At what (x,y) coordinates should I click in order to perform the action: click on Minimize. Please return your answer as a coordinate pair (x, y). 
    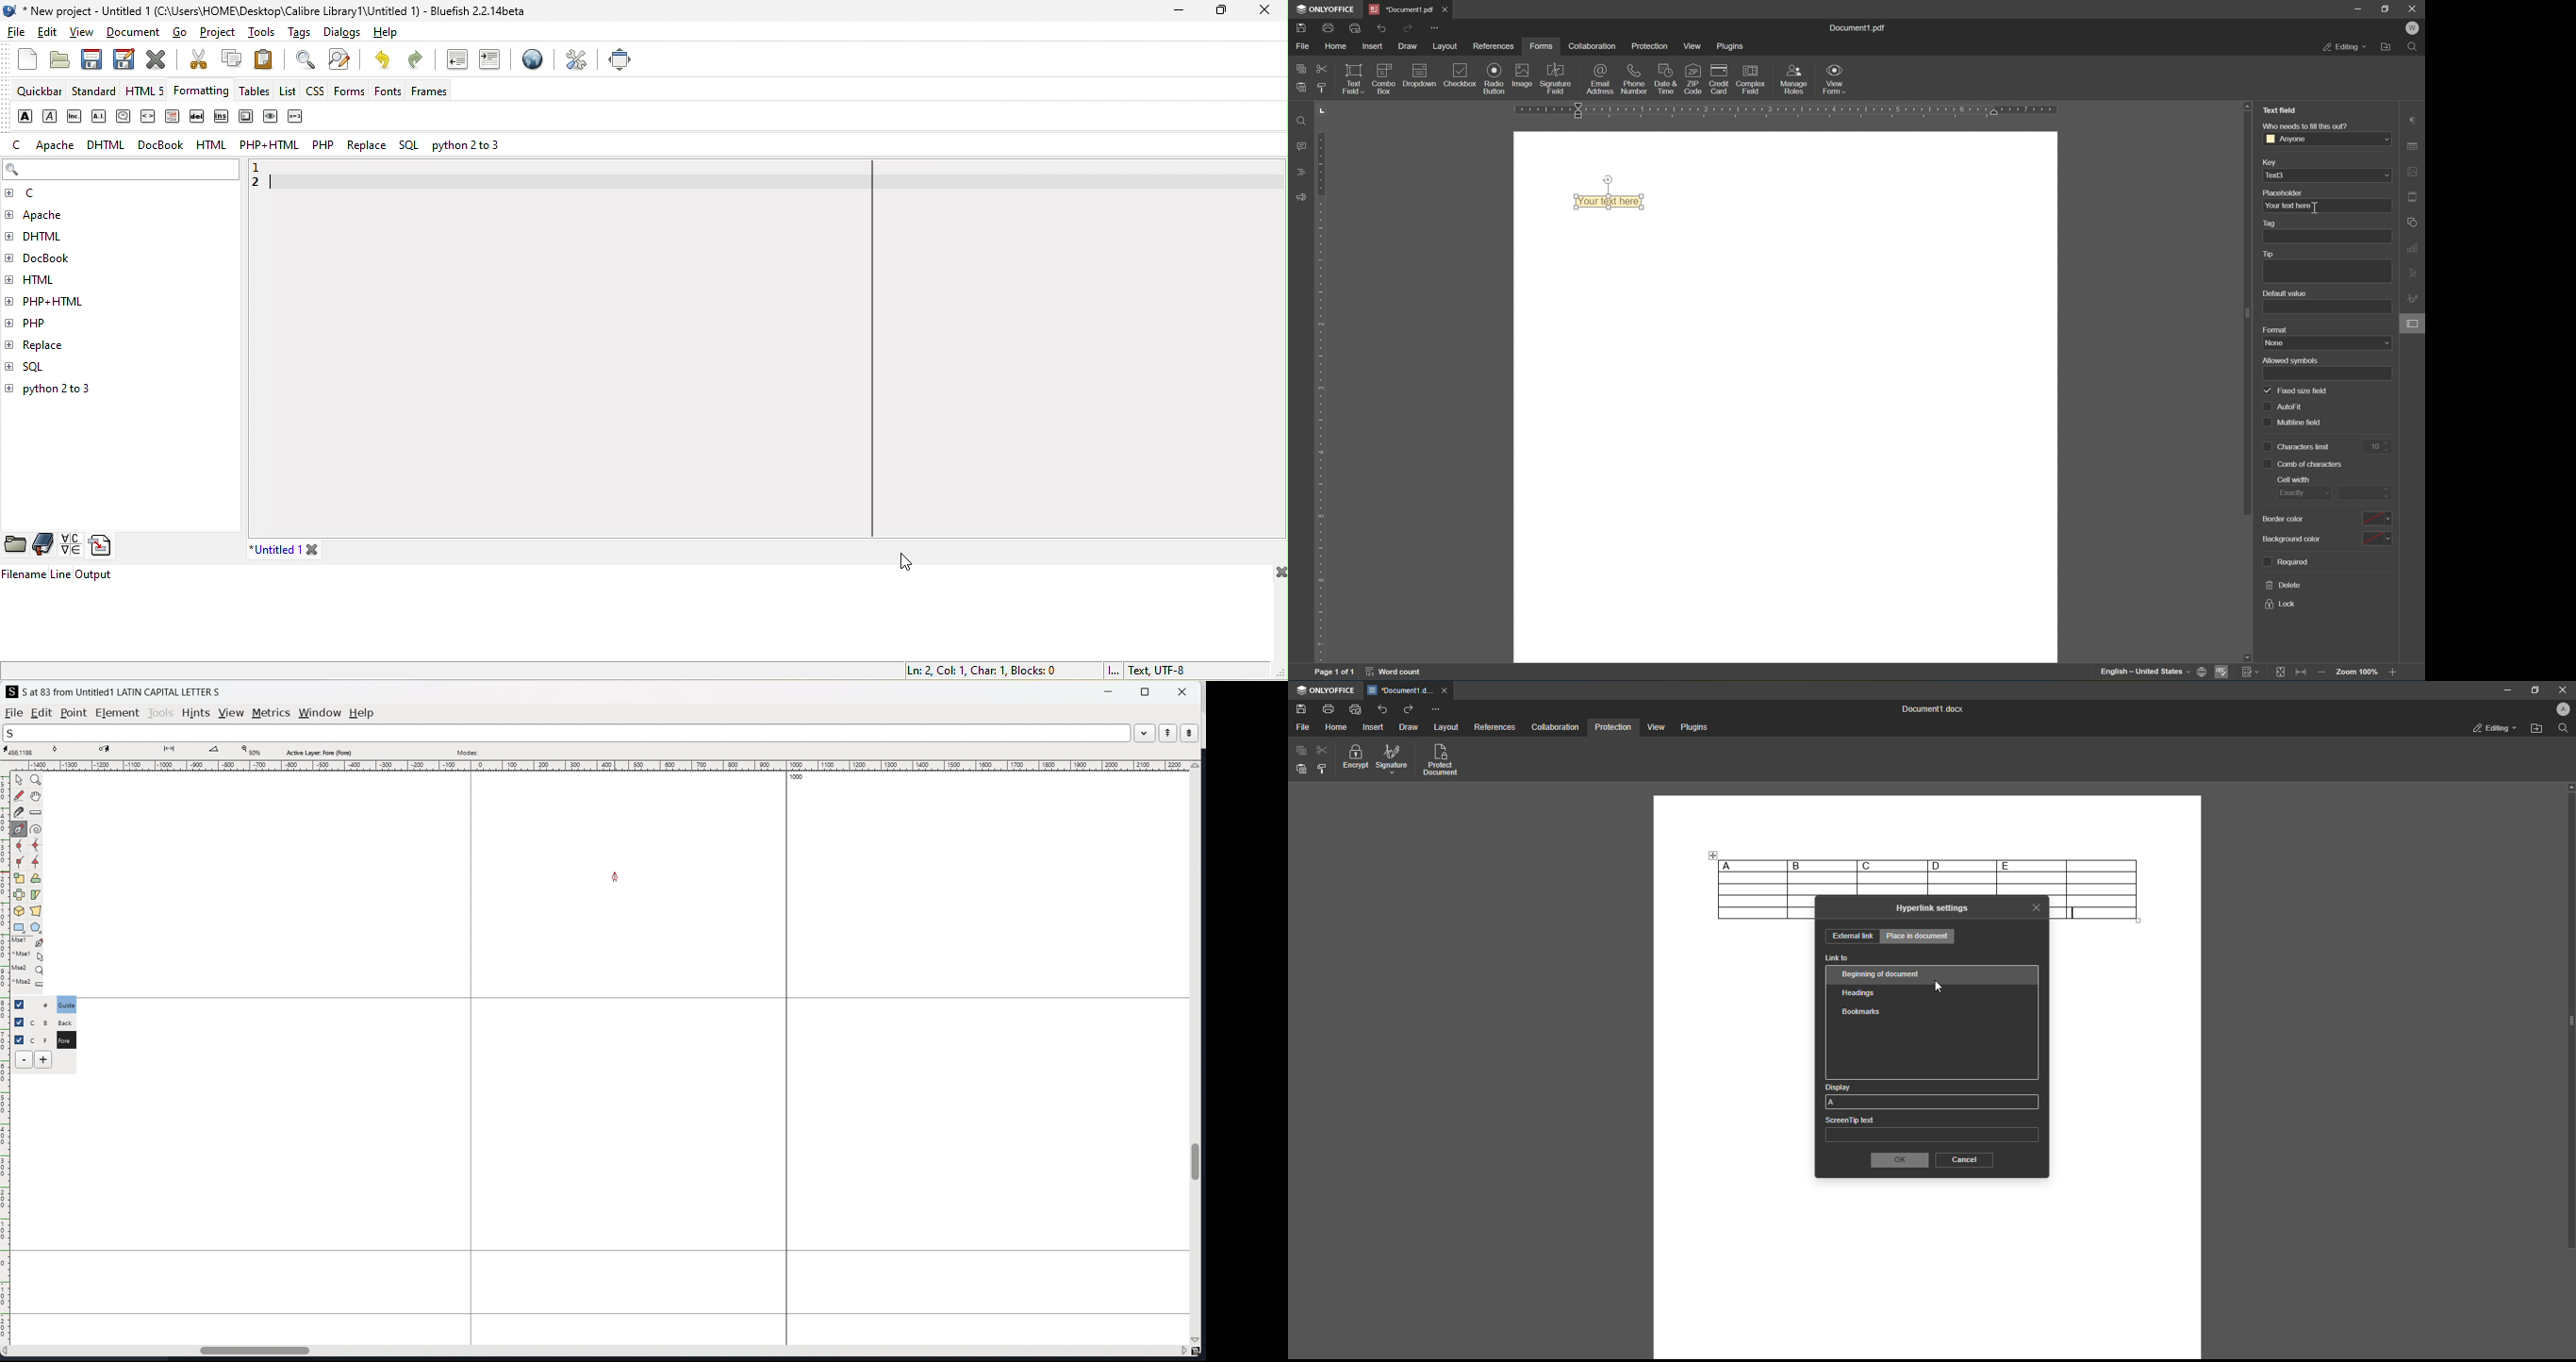
    Looking at the image, I should click on (2503, 690).